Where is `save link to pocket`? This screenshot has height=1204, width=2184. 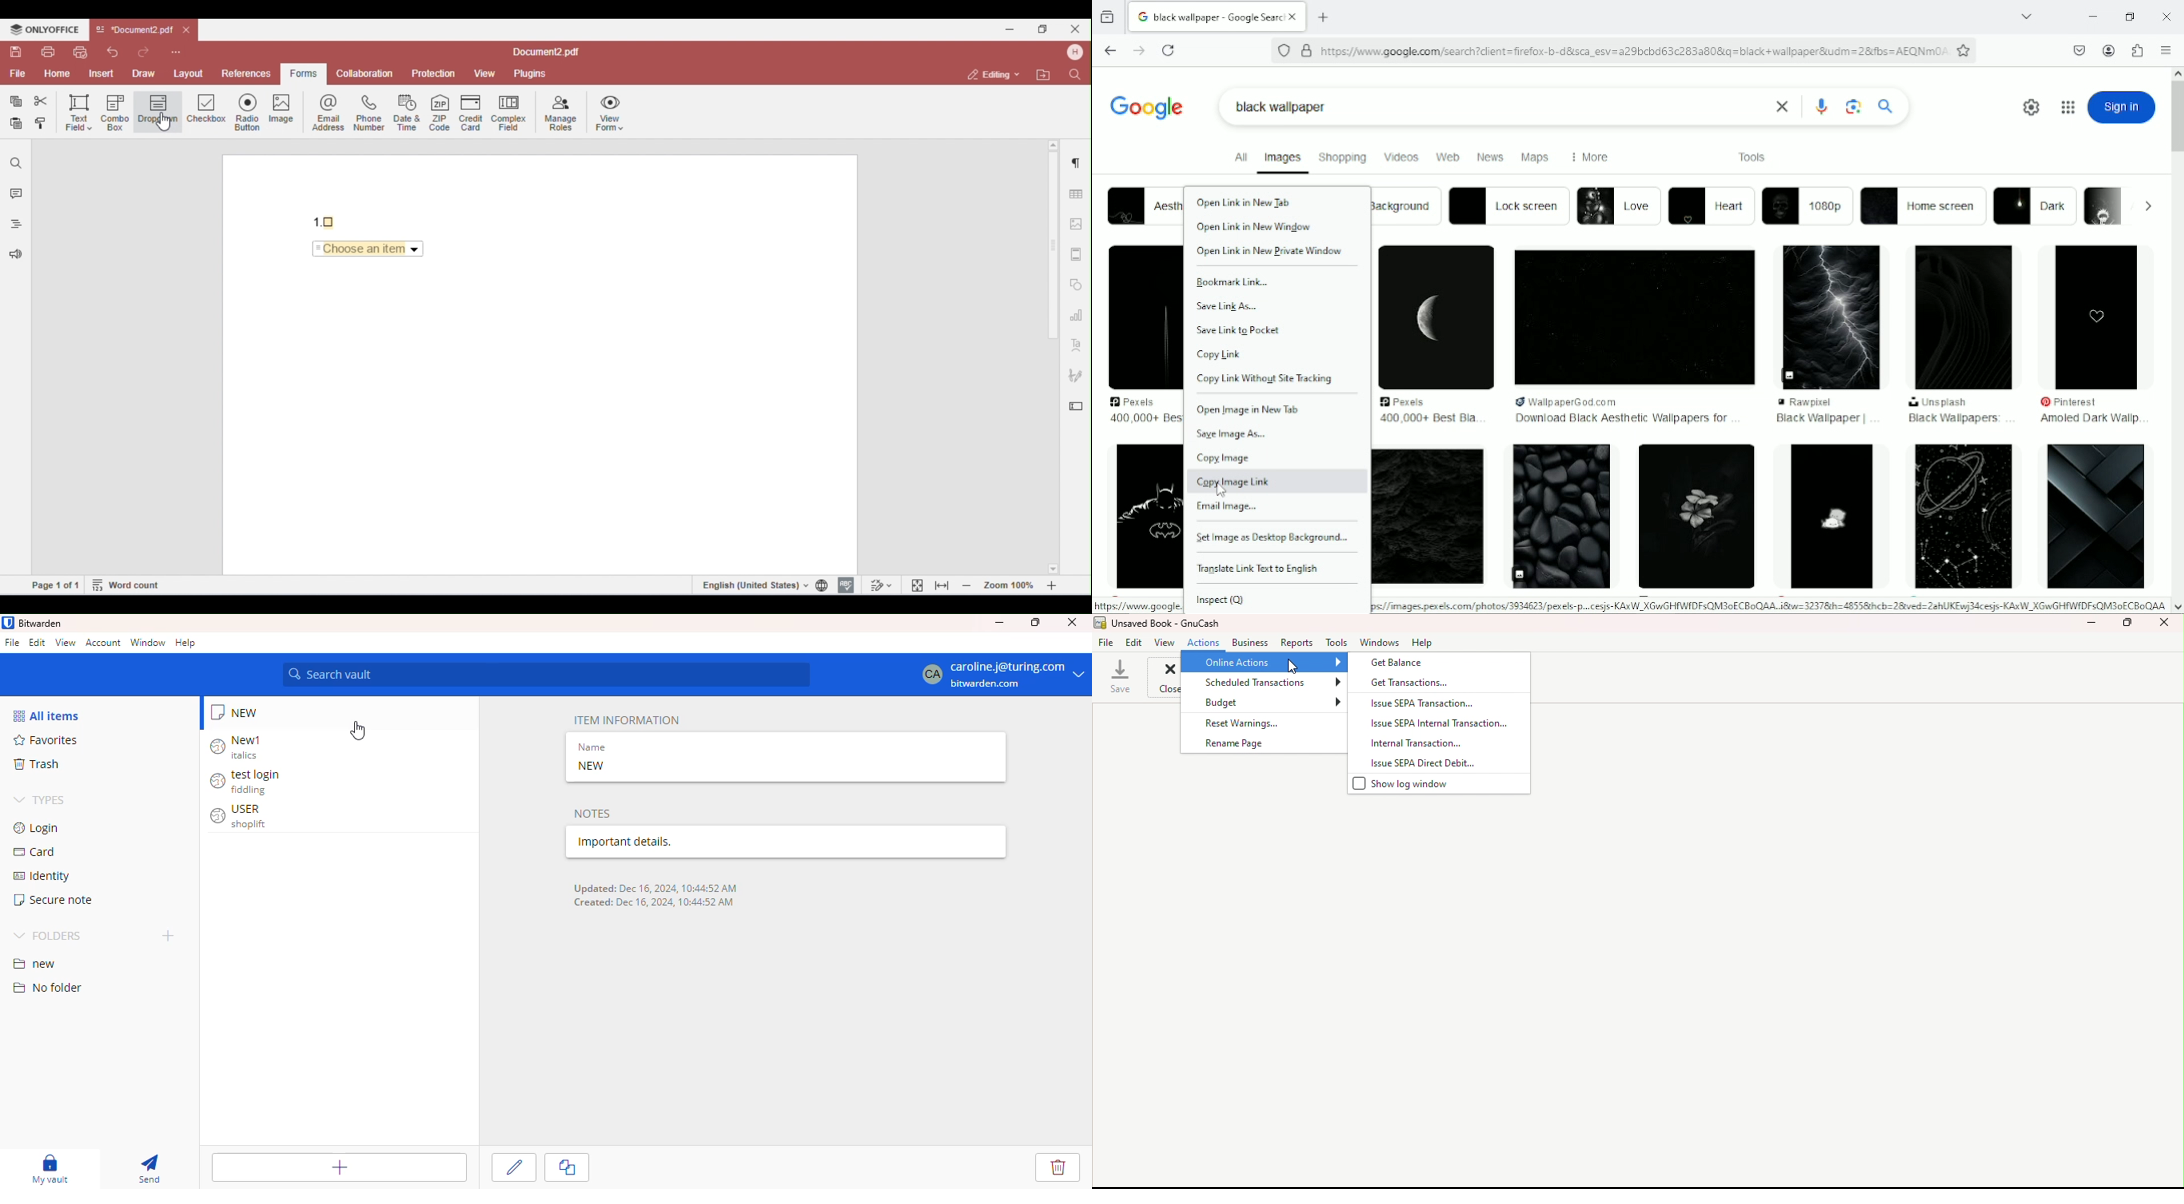 save link to pocket is located at coordinates (1242, 331).